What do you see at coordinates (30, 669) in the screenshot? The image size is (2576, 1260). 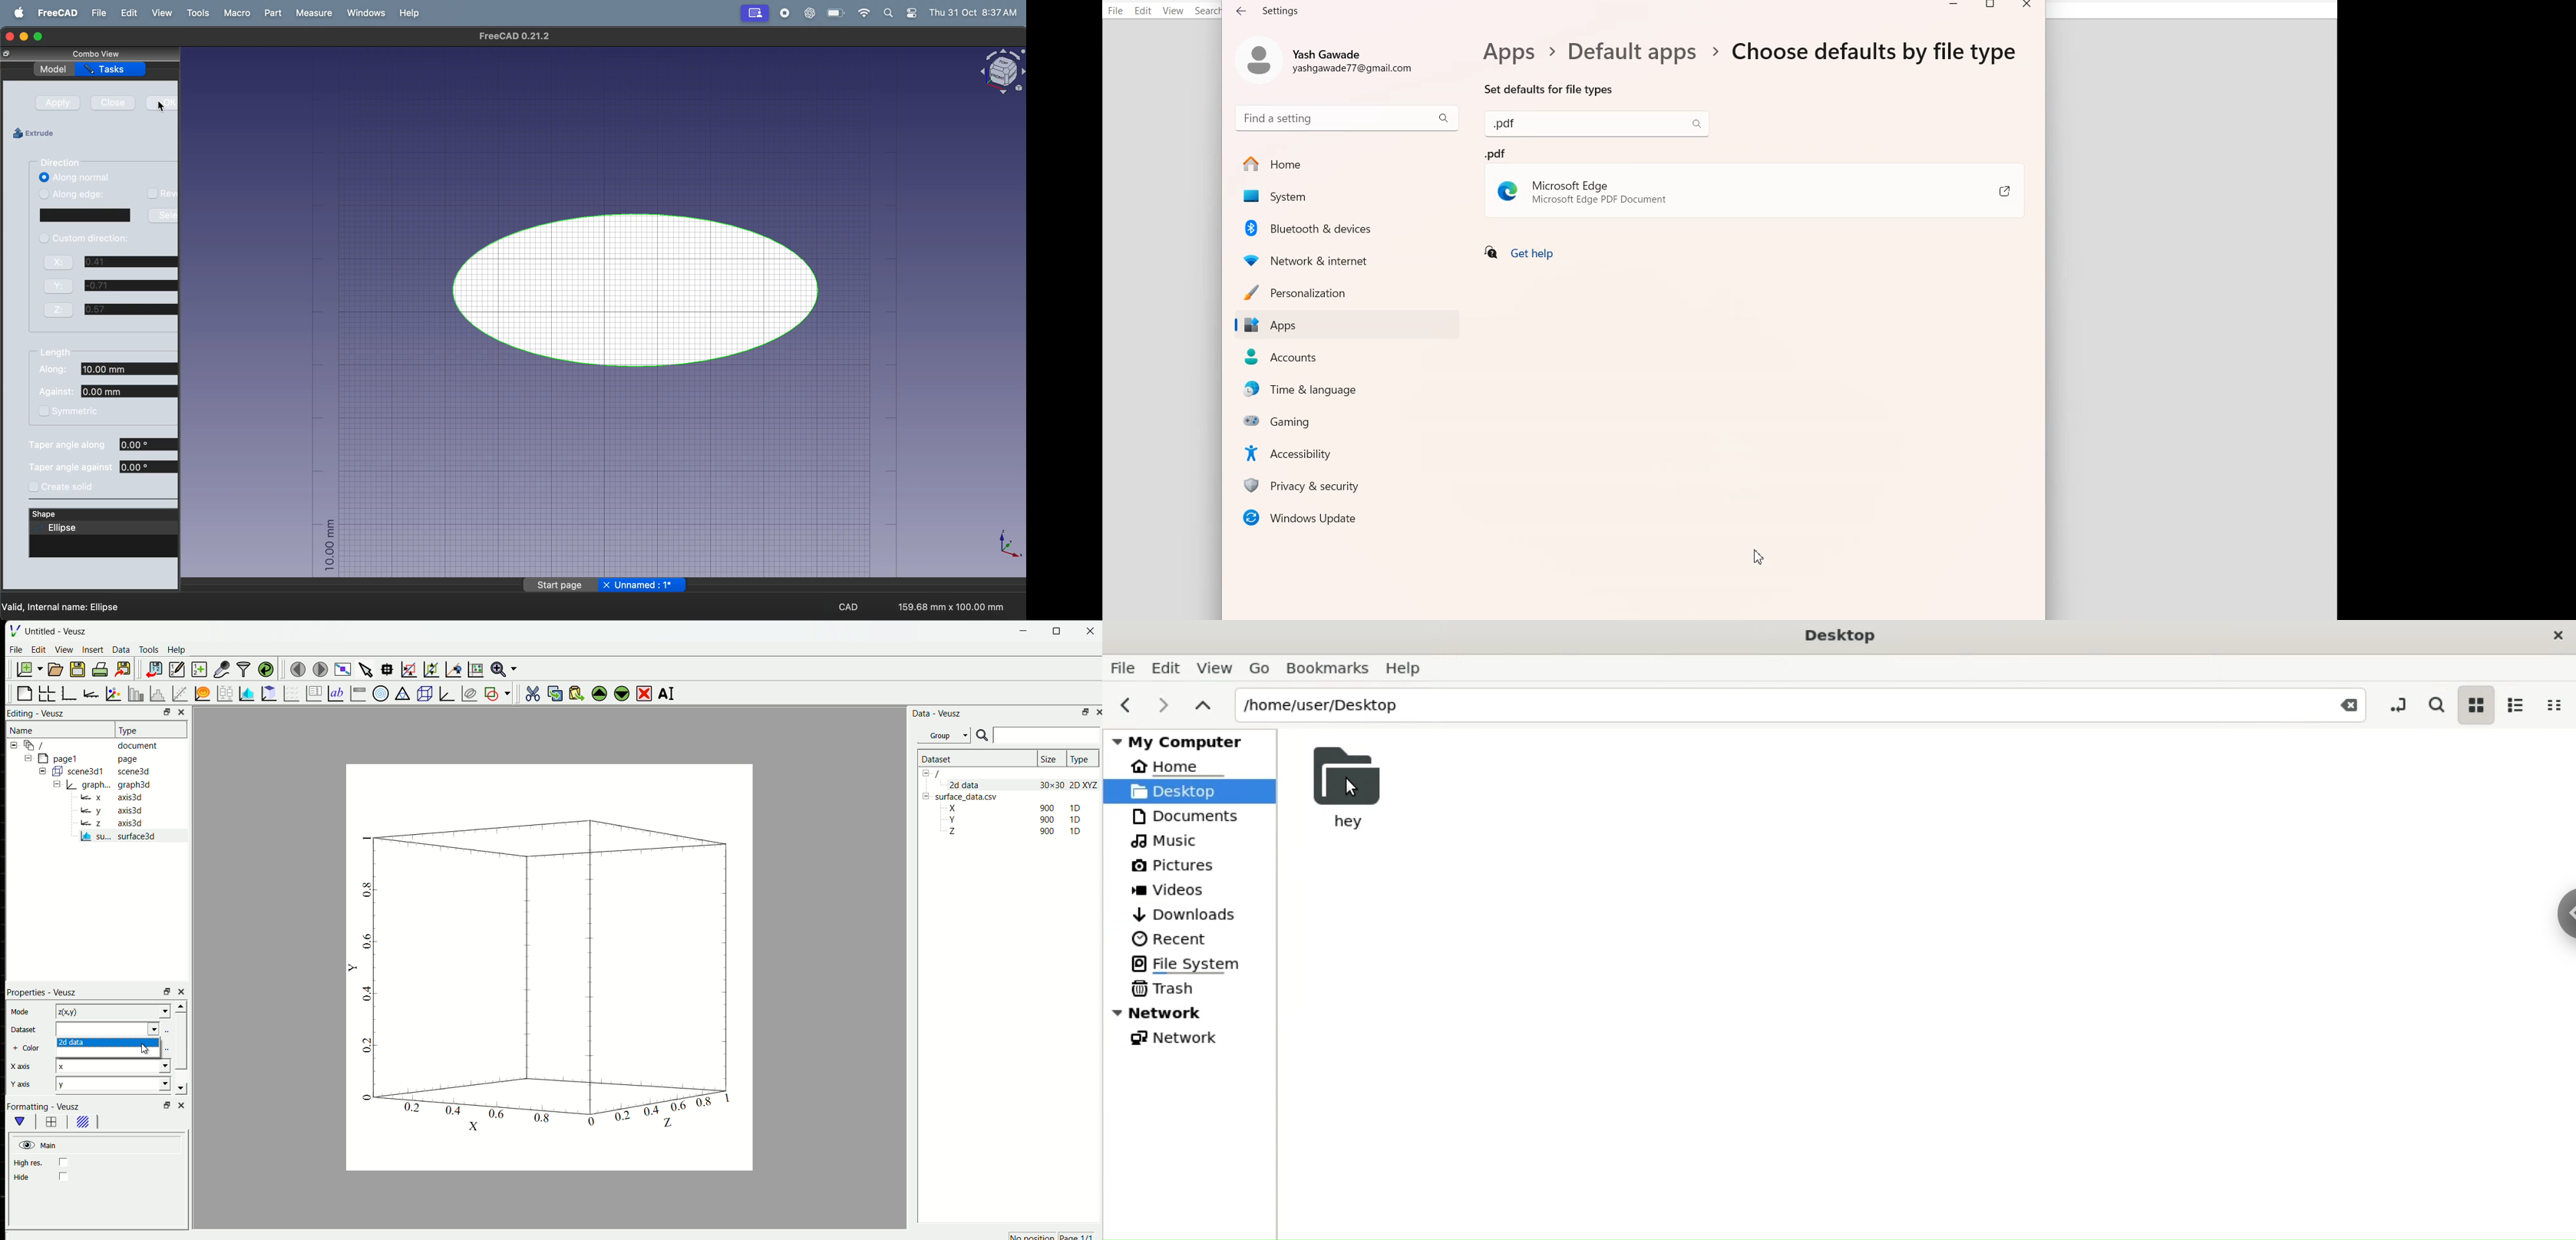 I see `new document` at bounding box center [30, 669].